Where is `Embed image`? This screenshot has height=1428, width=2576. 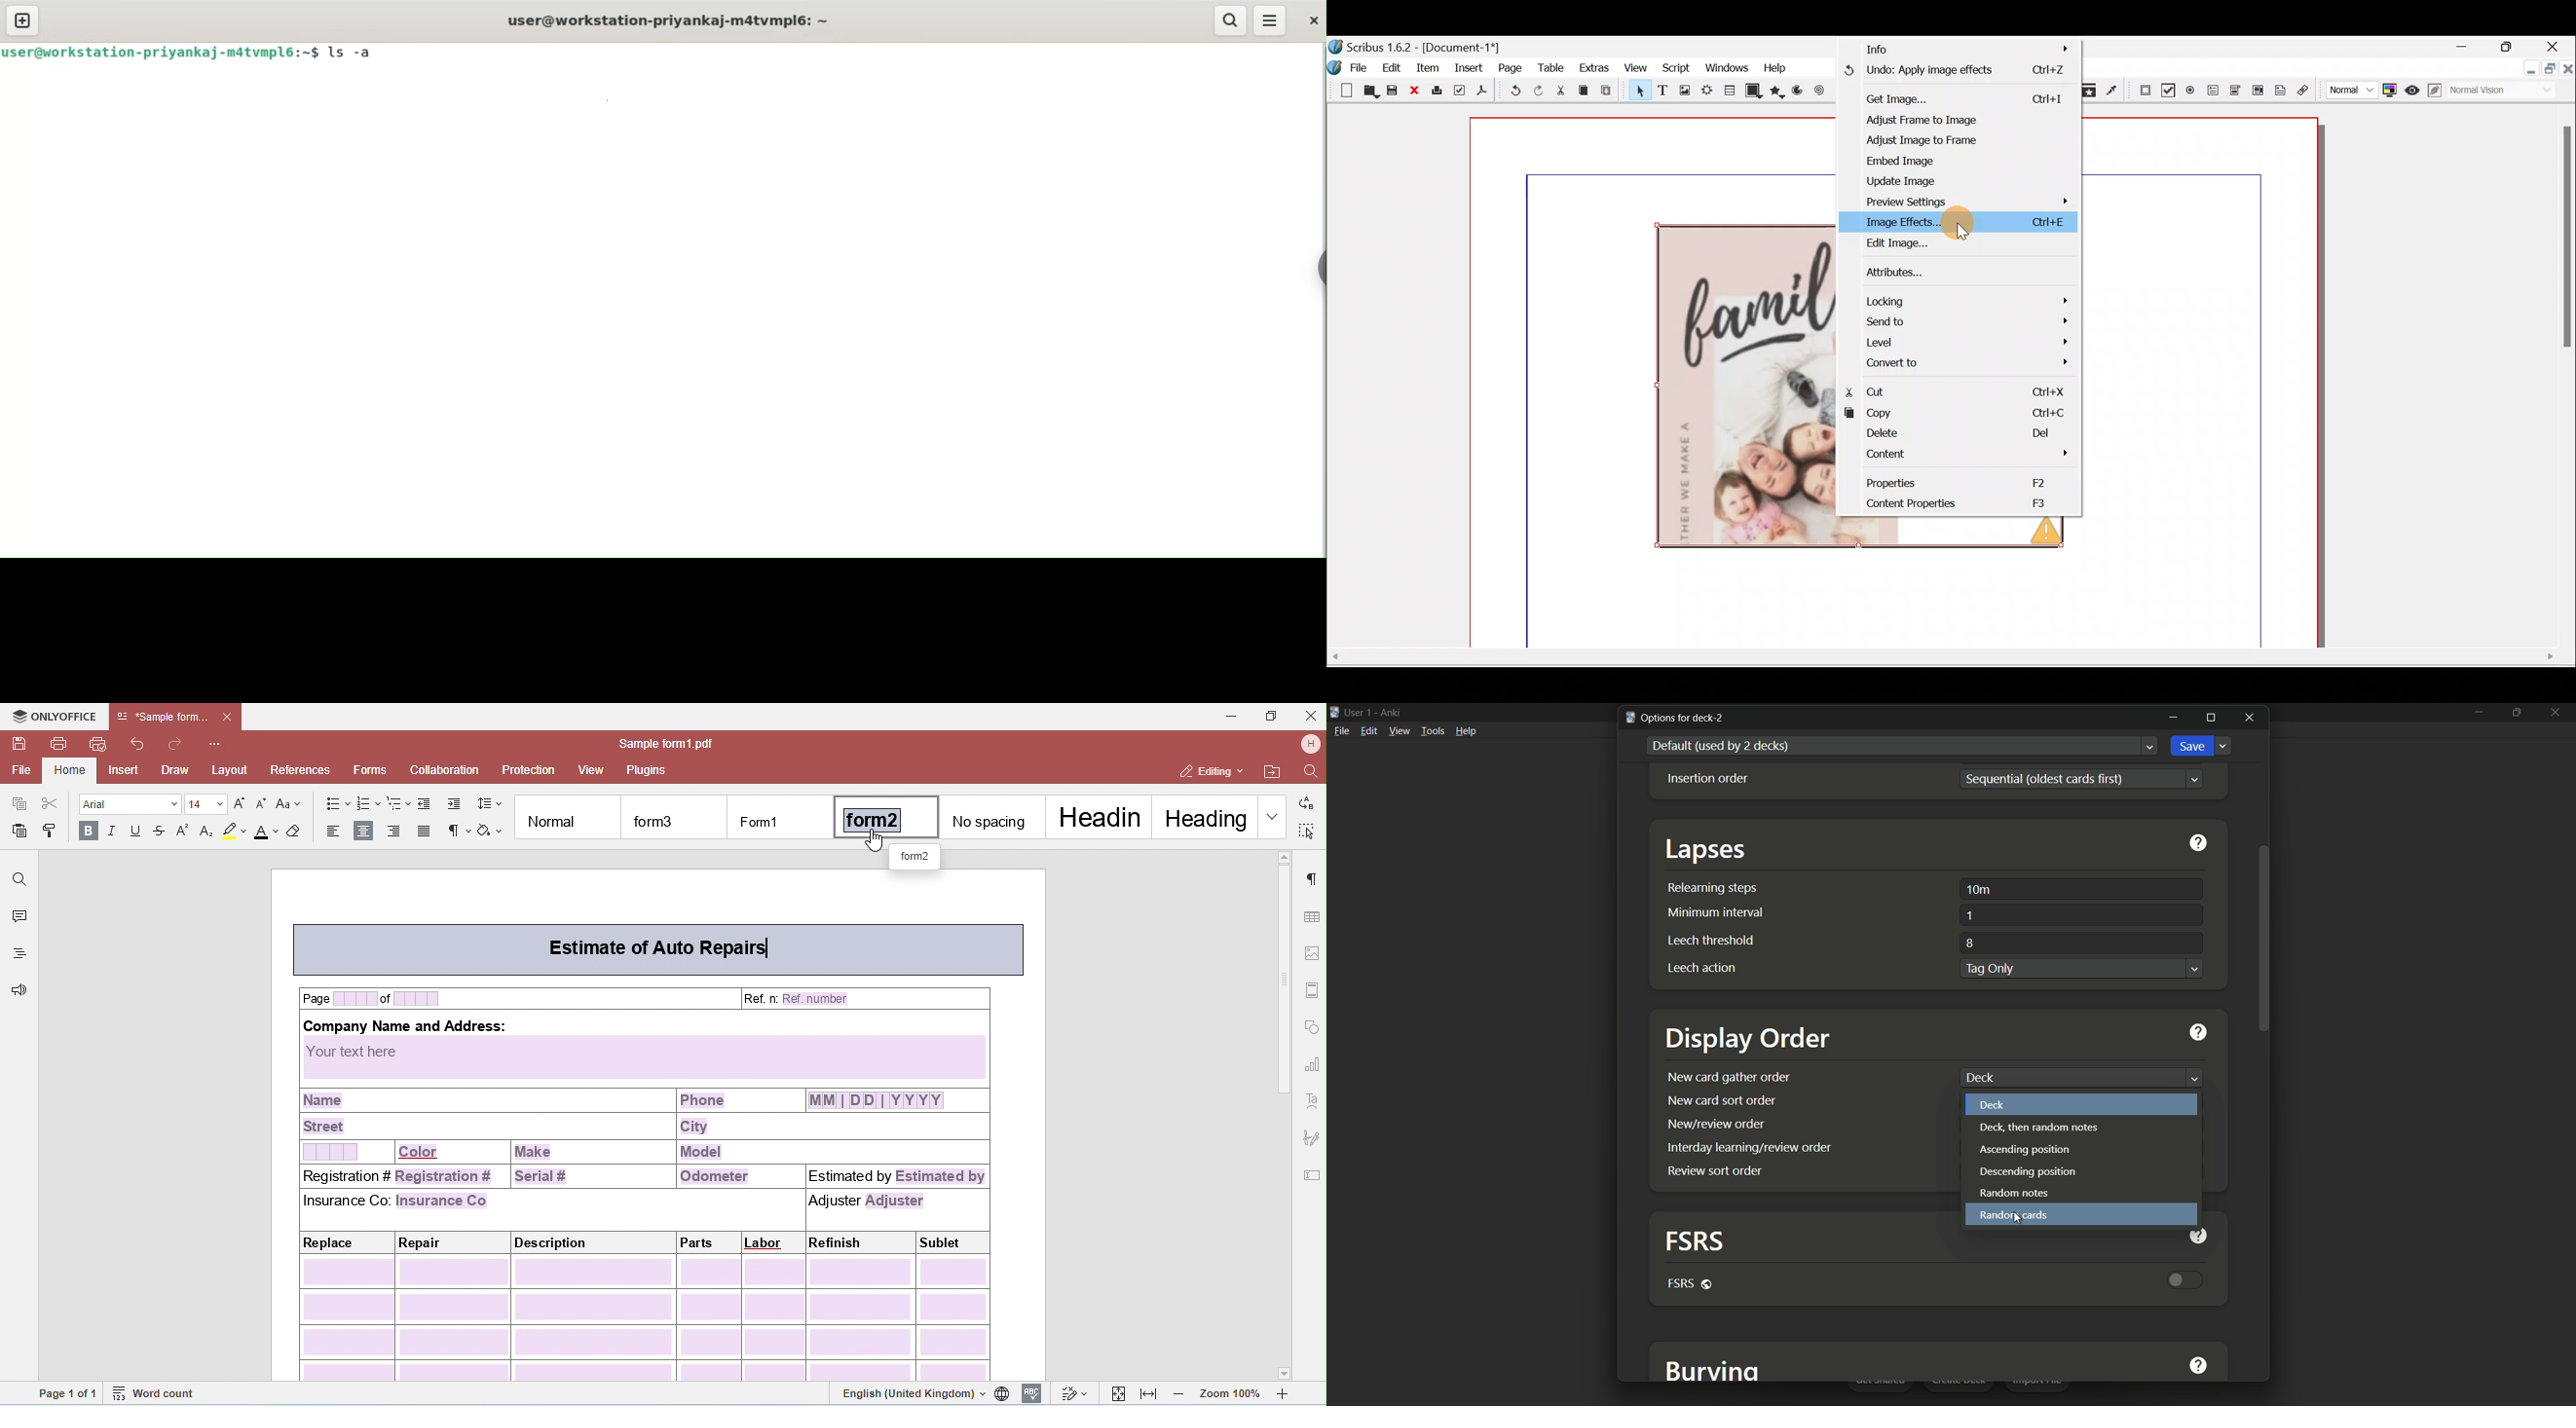
Embed image is located at coordinates (1908, 161).